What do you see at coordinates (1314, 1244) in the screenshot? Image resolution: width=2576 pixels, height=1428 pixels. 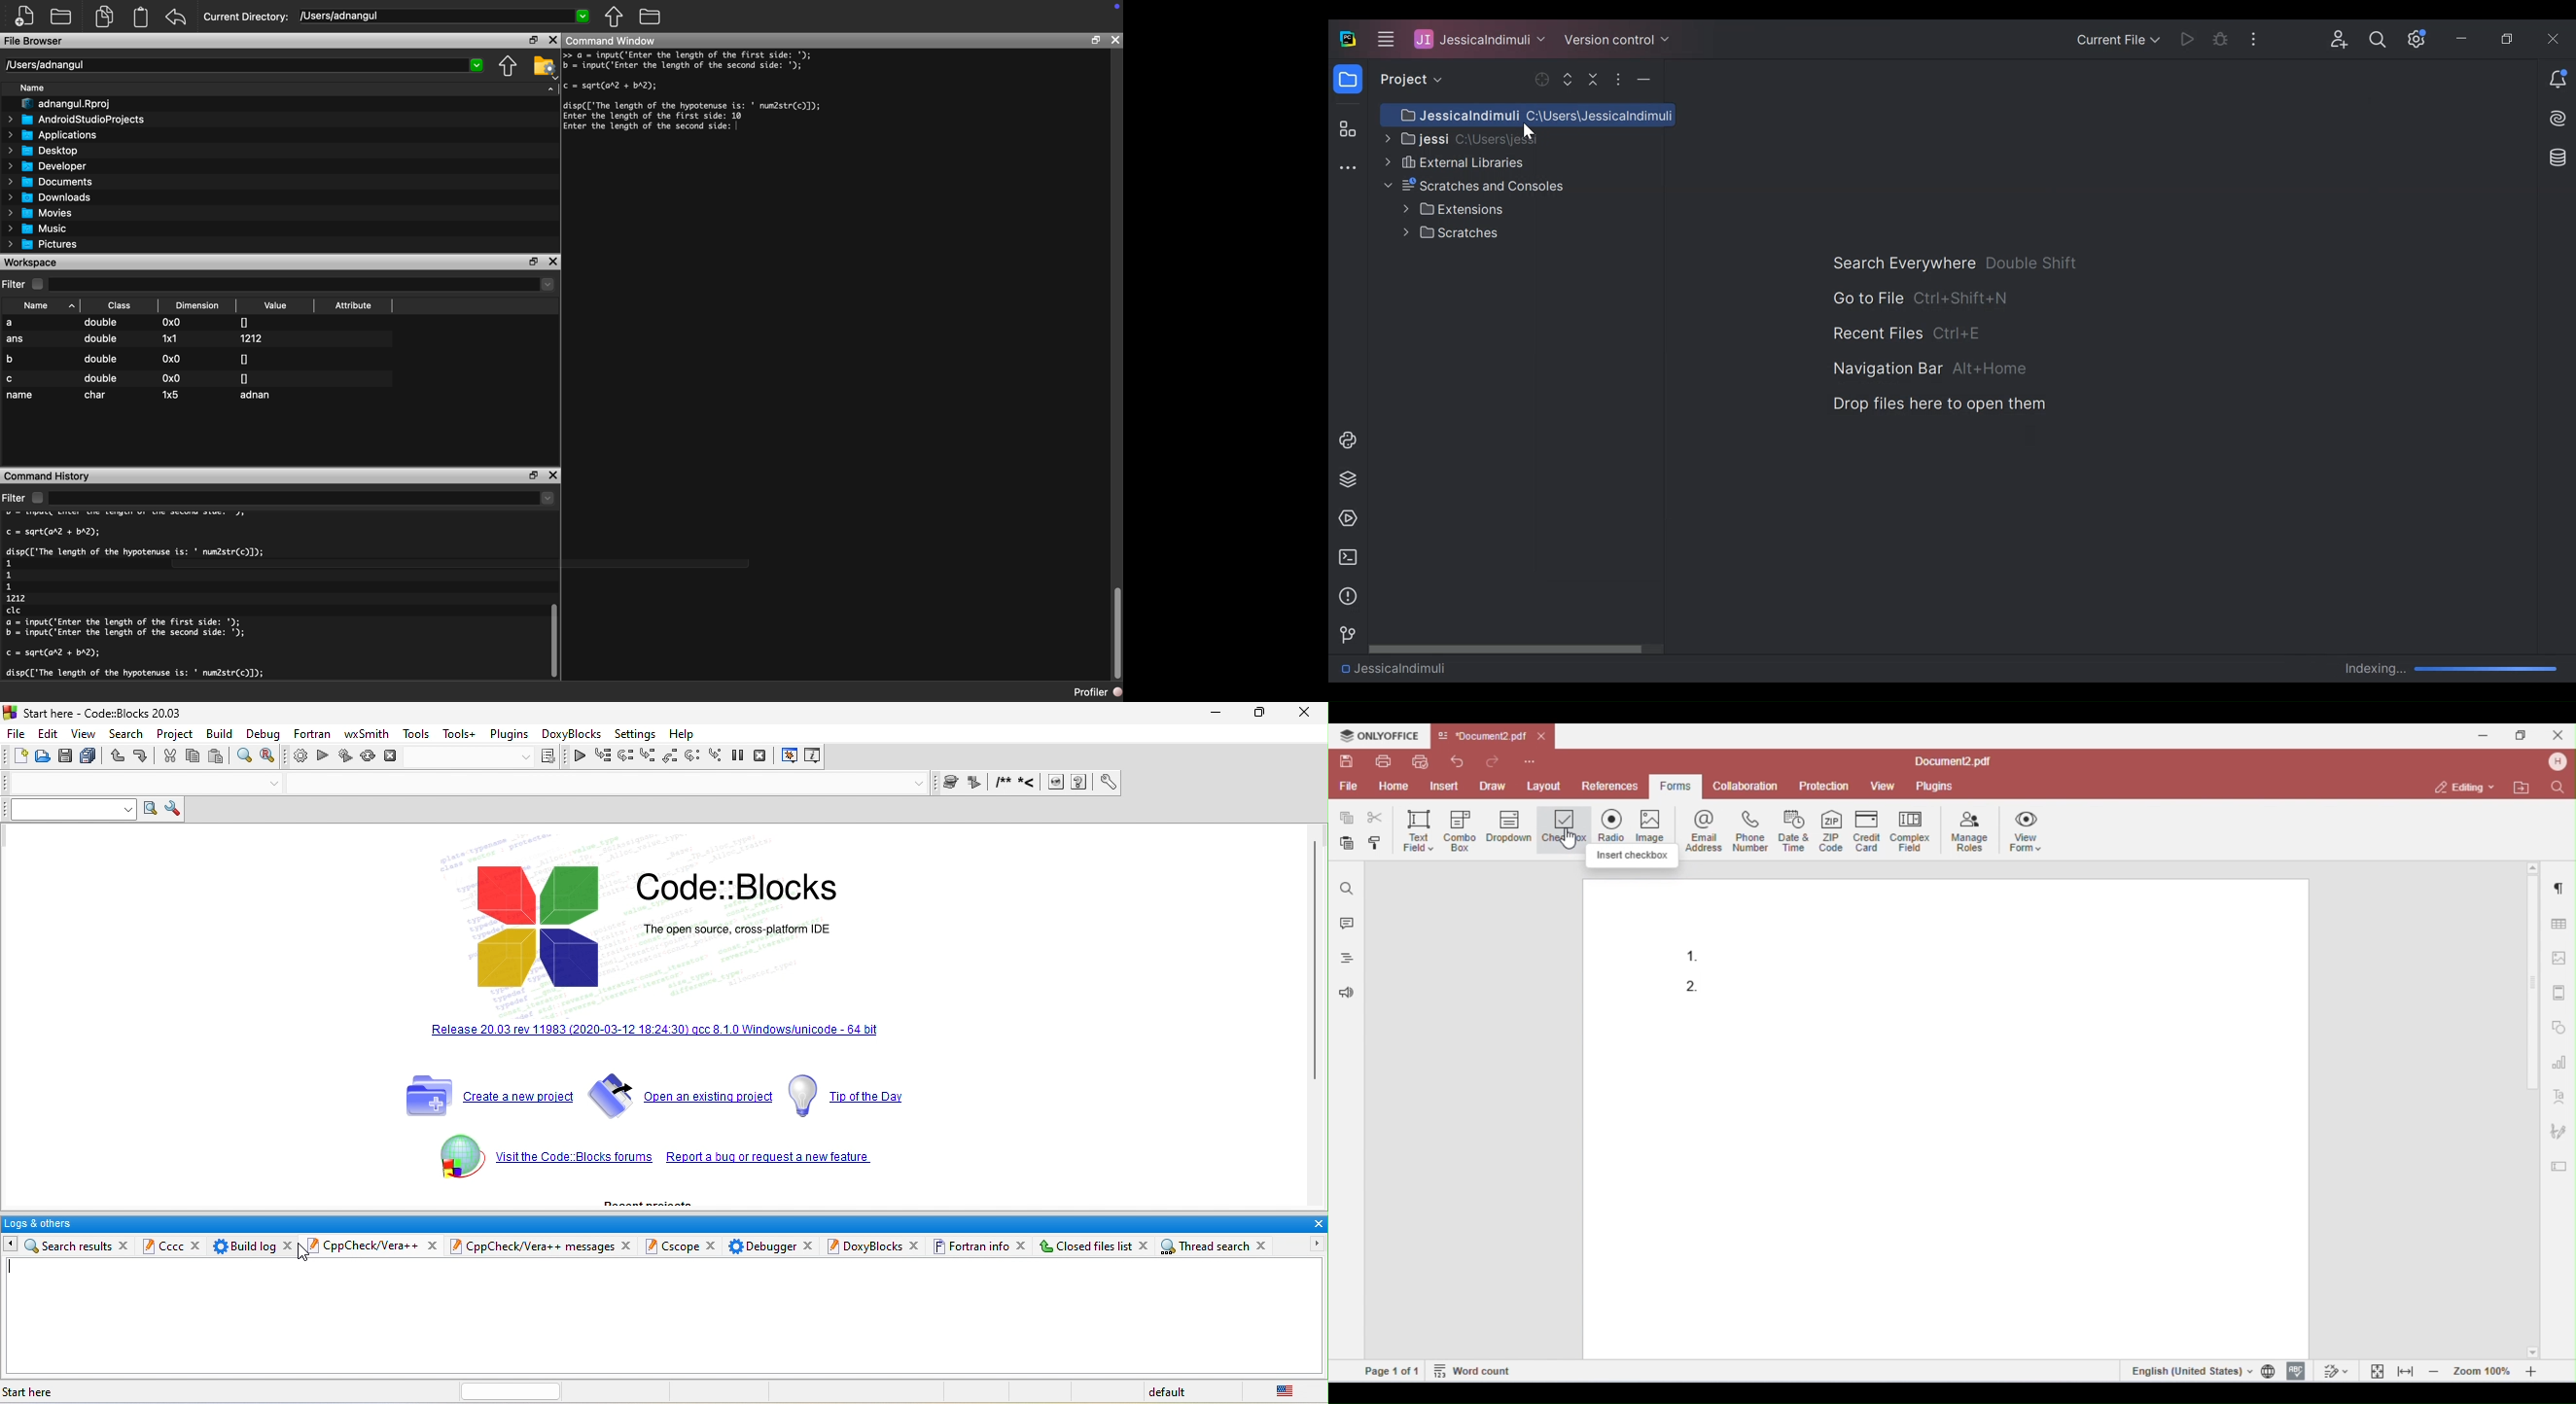 I see `next` at bounding box center [1314, 1244].